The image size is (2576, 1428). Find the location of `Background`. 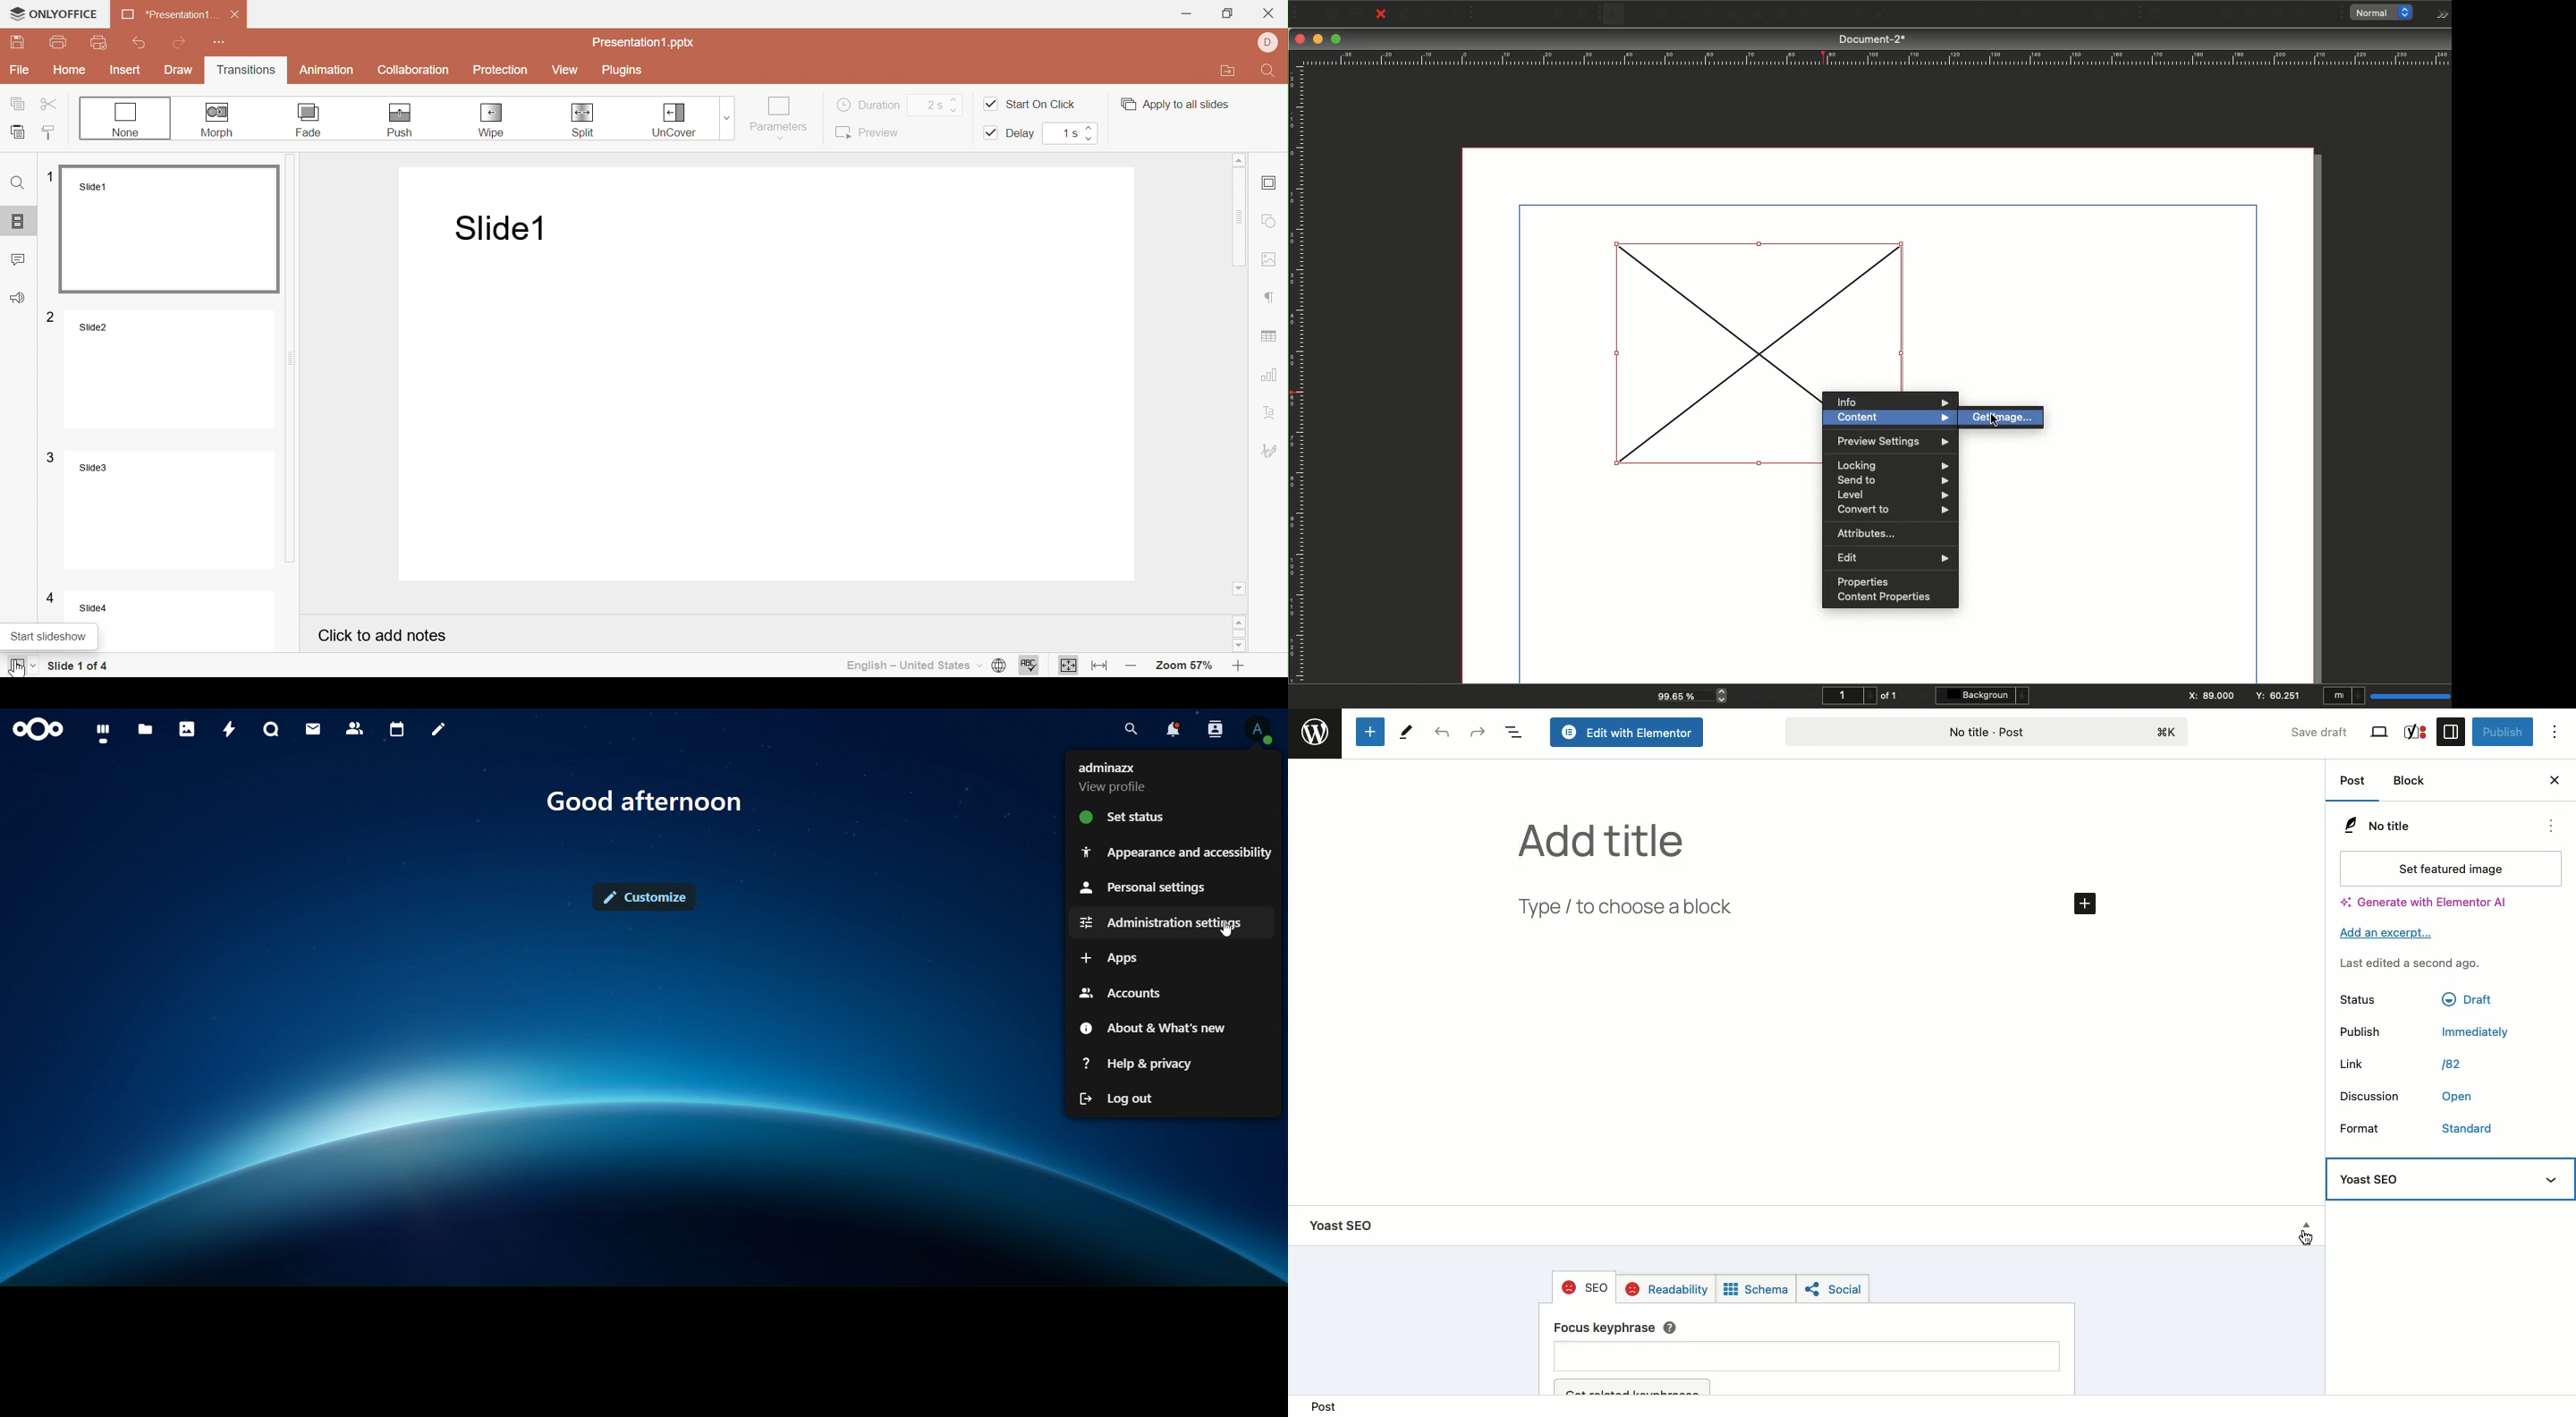

Background is located at coordinates (1985, 696).